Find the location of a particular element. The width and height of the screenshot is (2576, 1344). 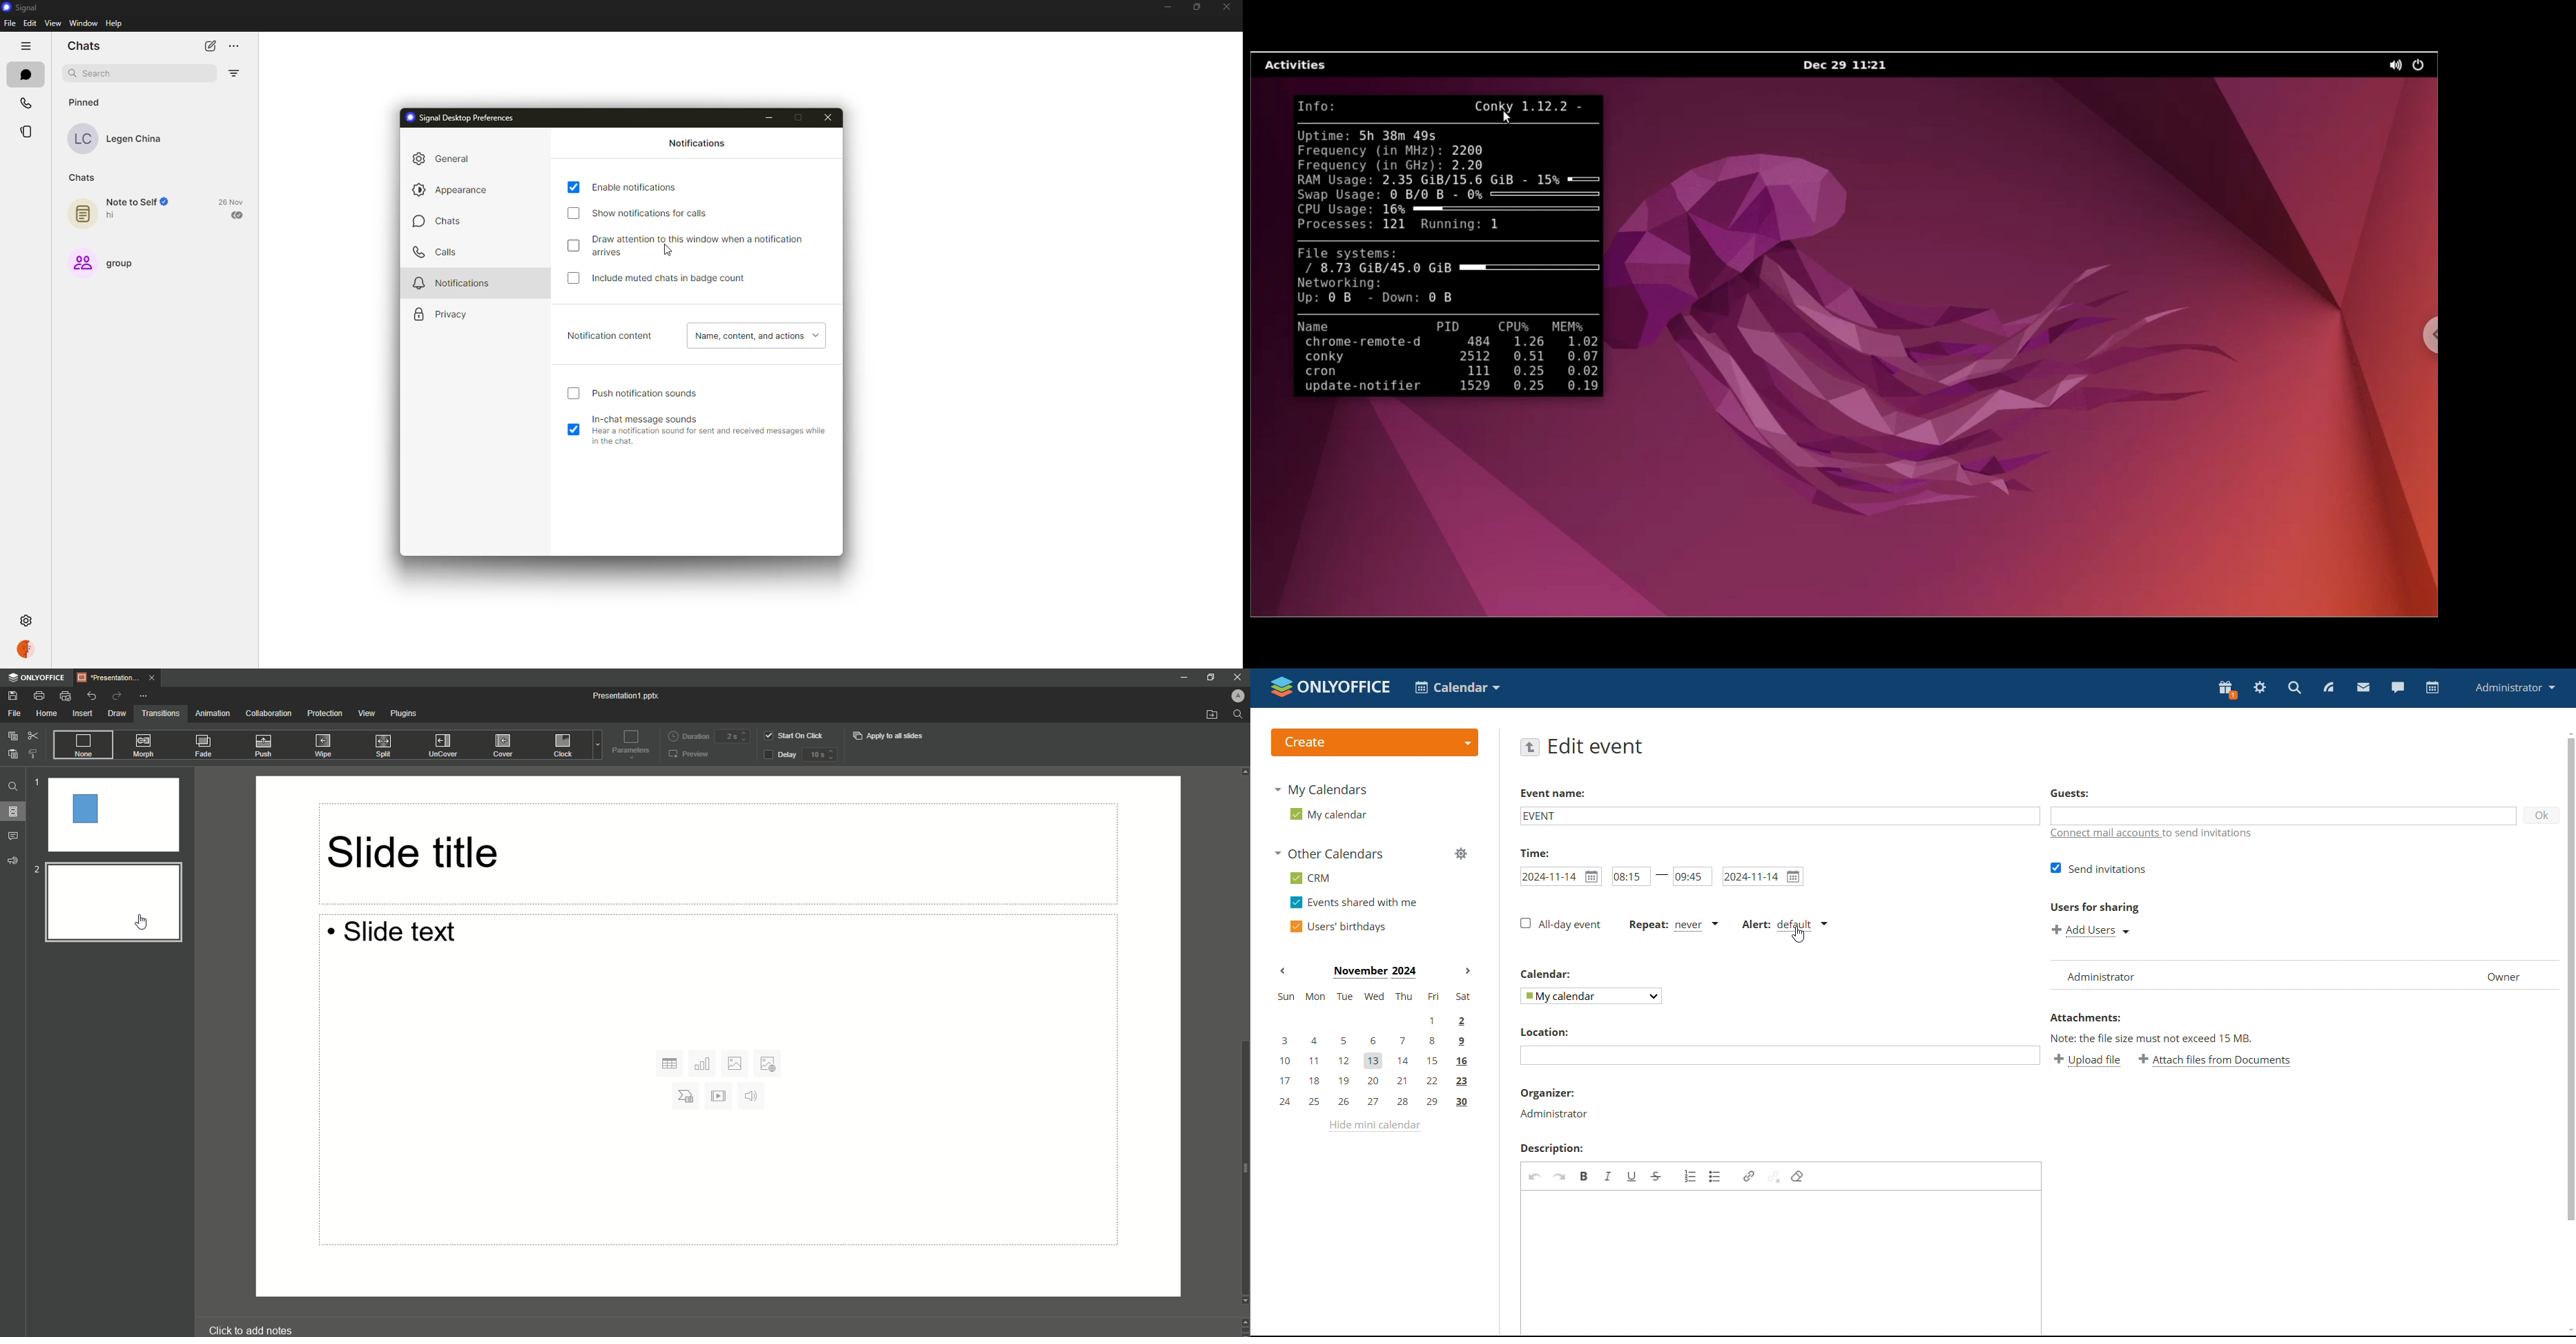

settings is located at coordinates (29, 620).